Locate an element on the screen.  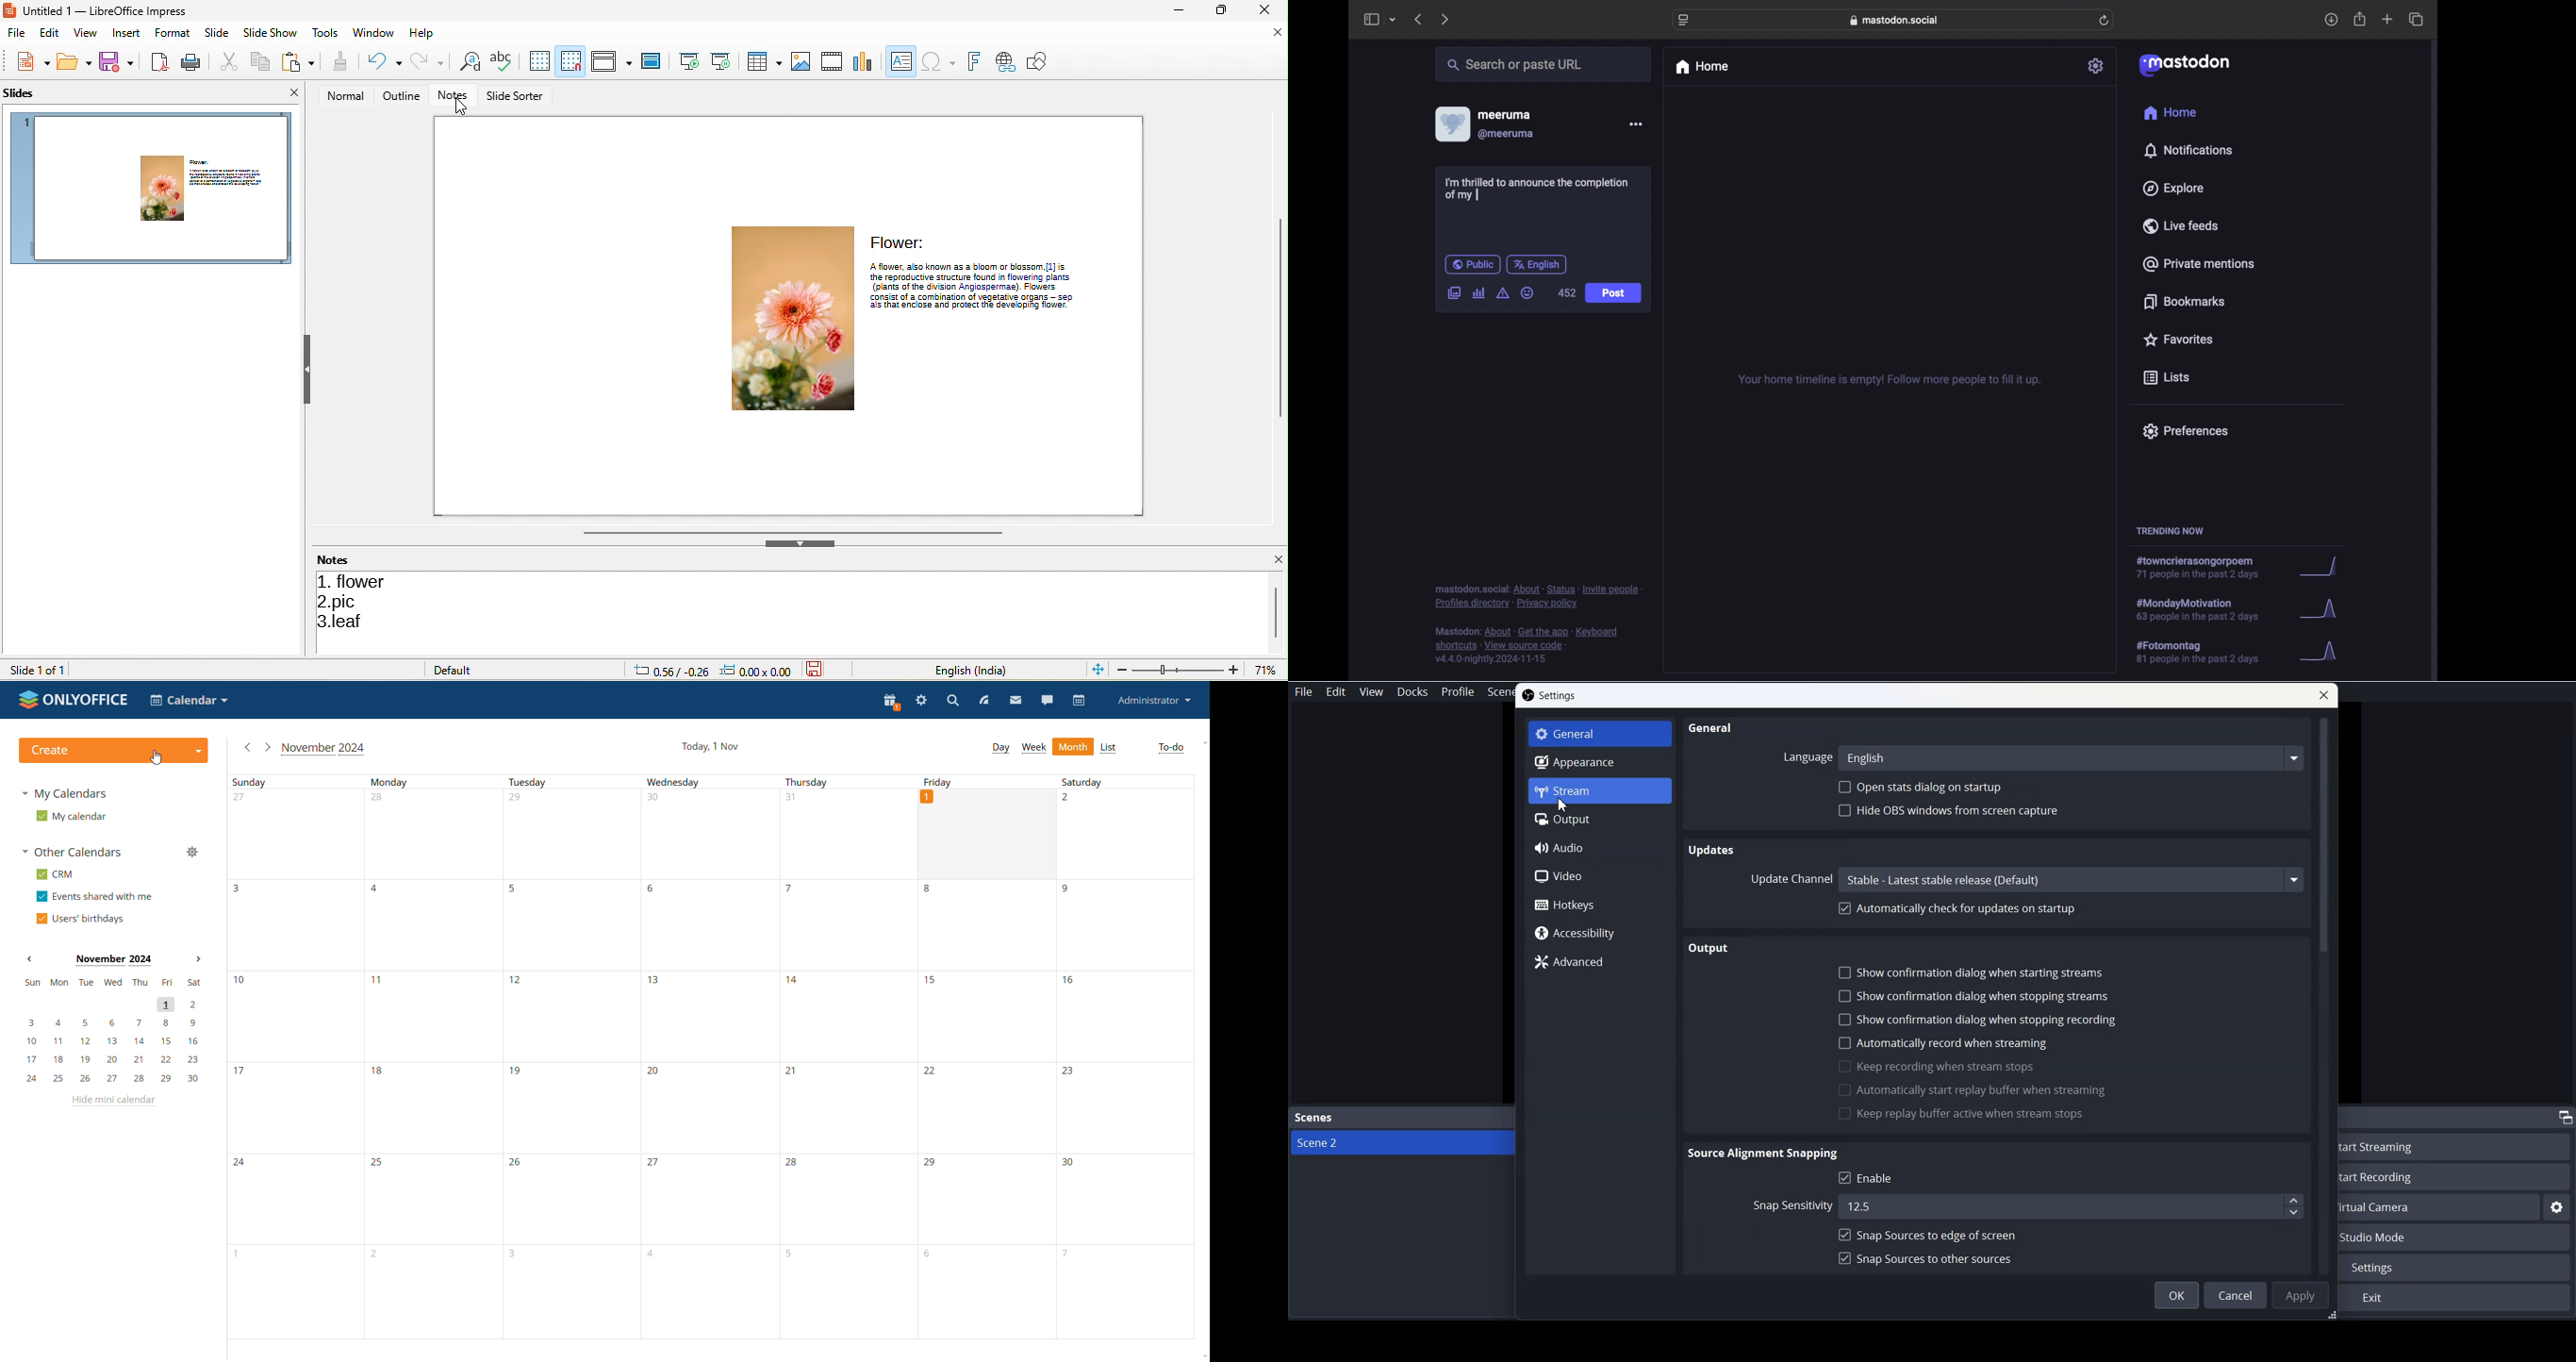
public is located at coordinates (1473, 264).